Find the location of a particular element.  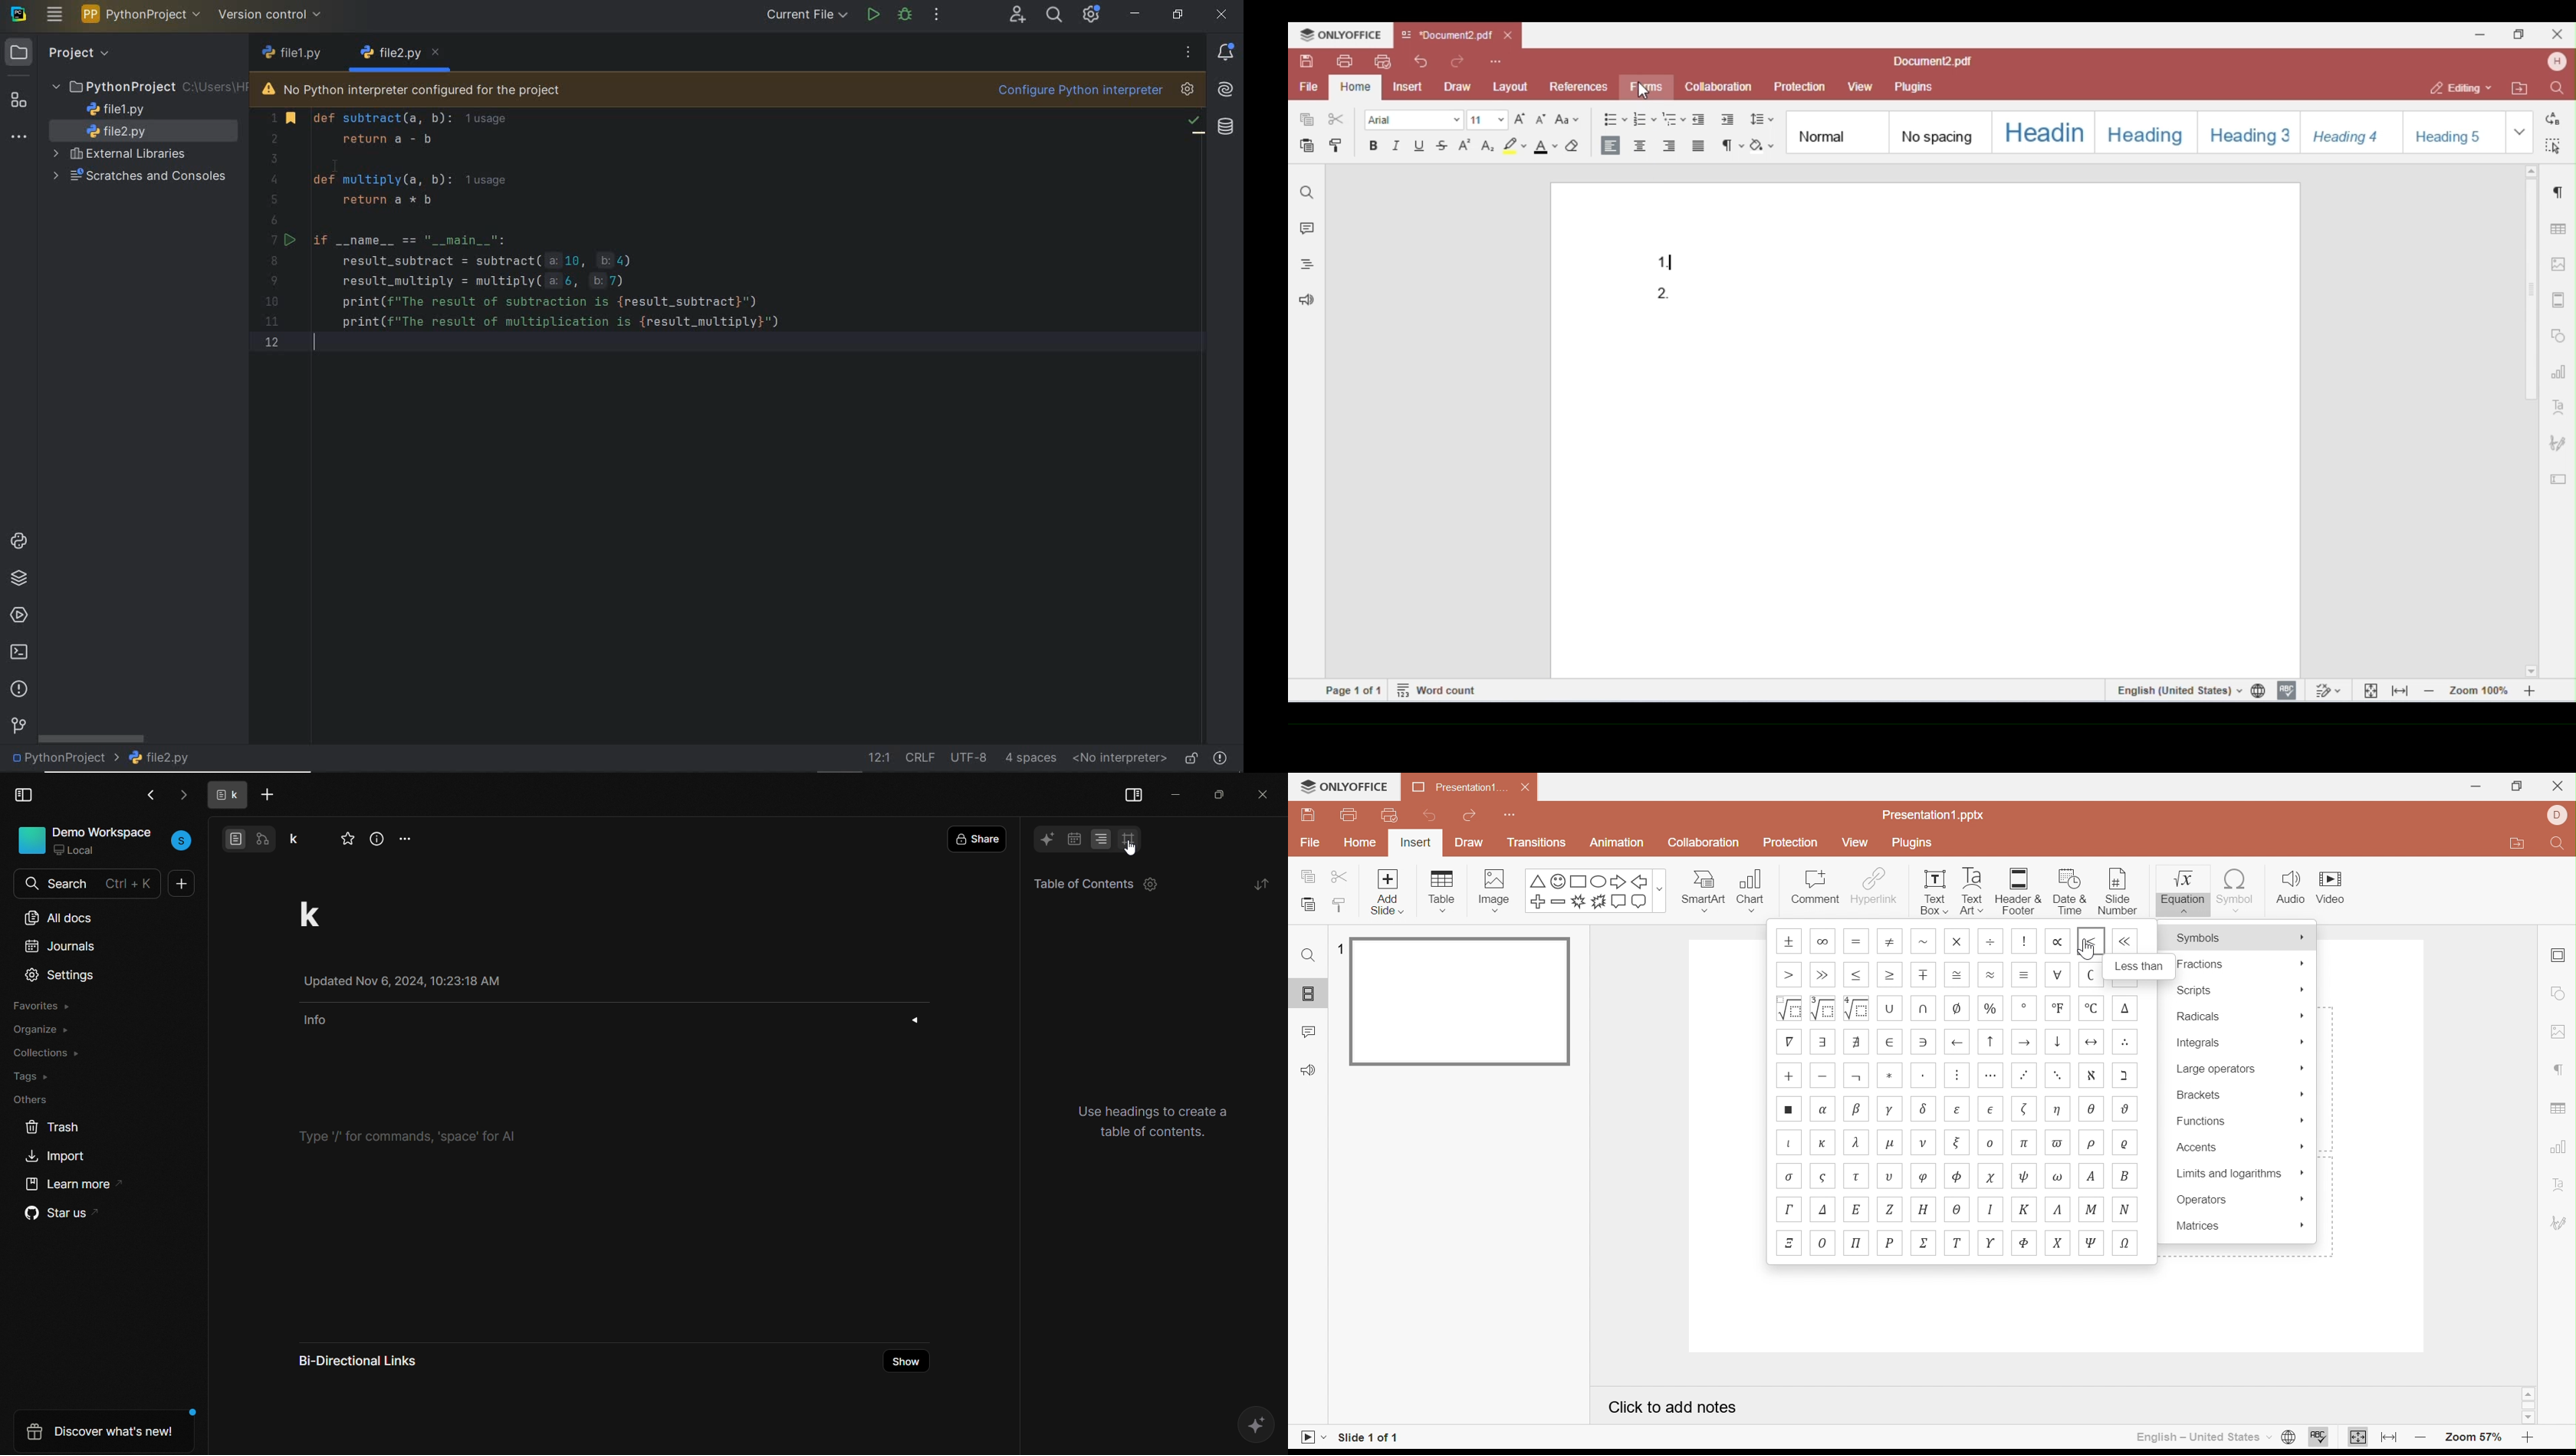

collections is located at coordinates (47, 1052).